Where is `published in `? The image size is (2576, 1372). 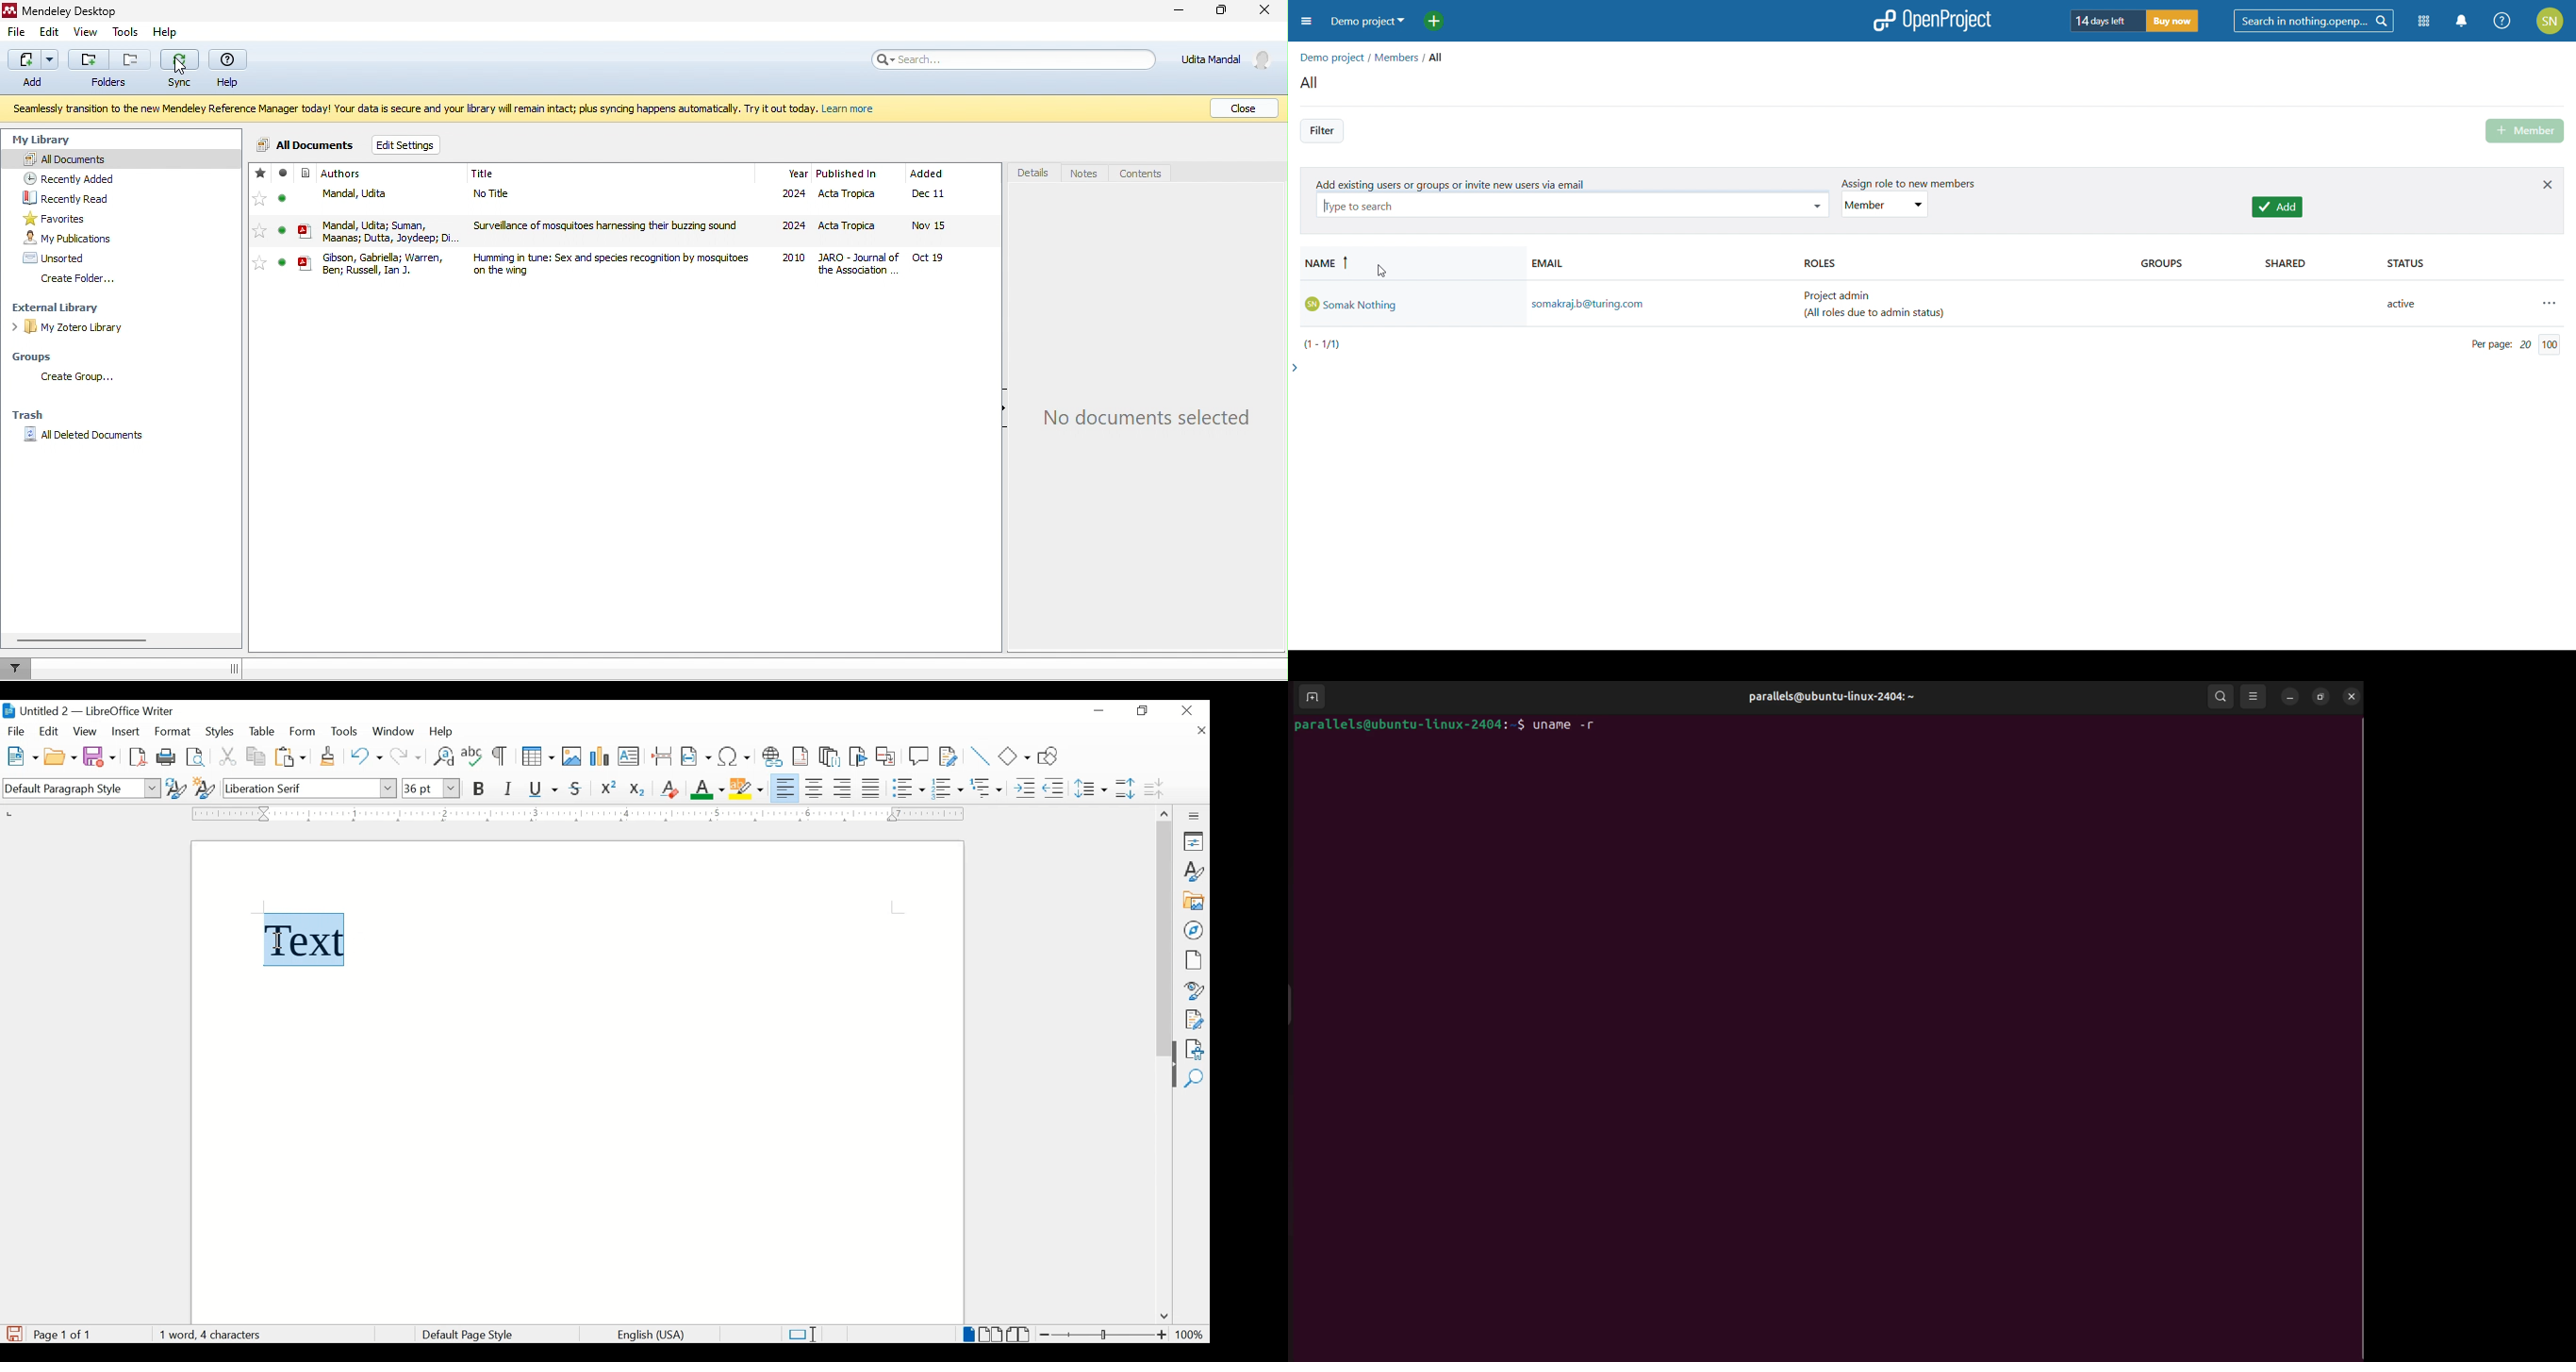 published in  is located at coordinates (852, 174).